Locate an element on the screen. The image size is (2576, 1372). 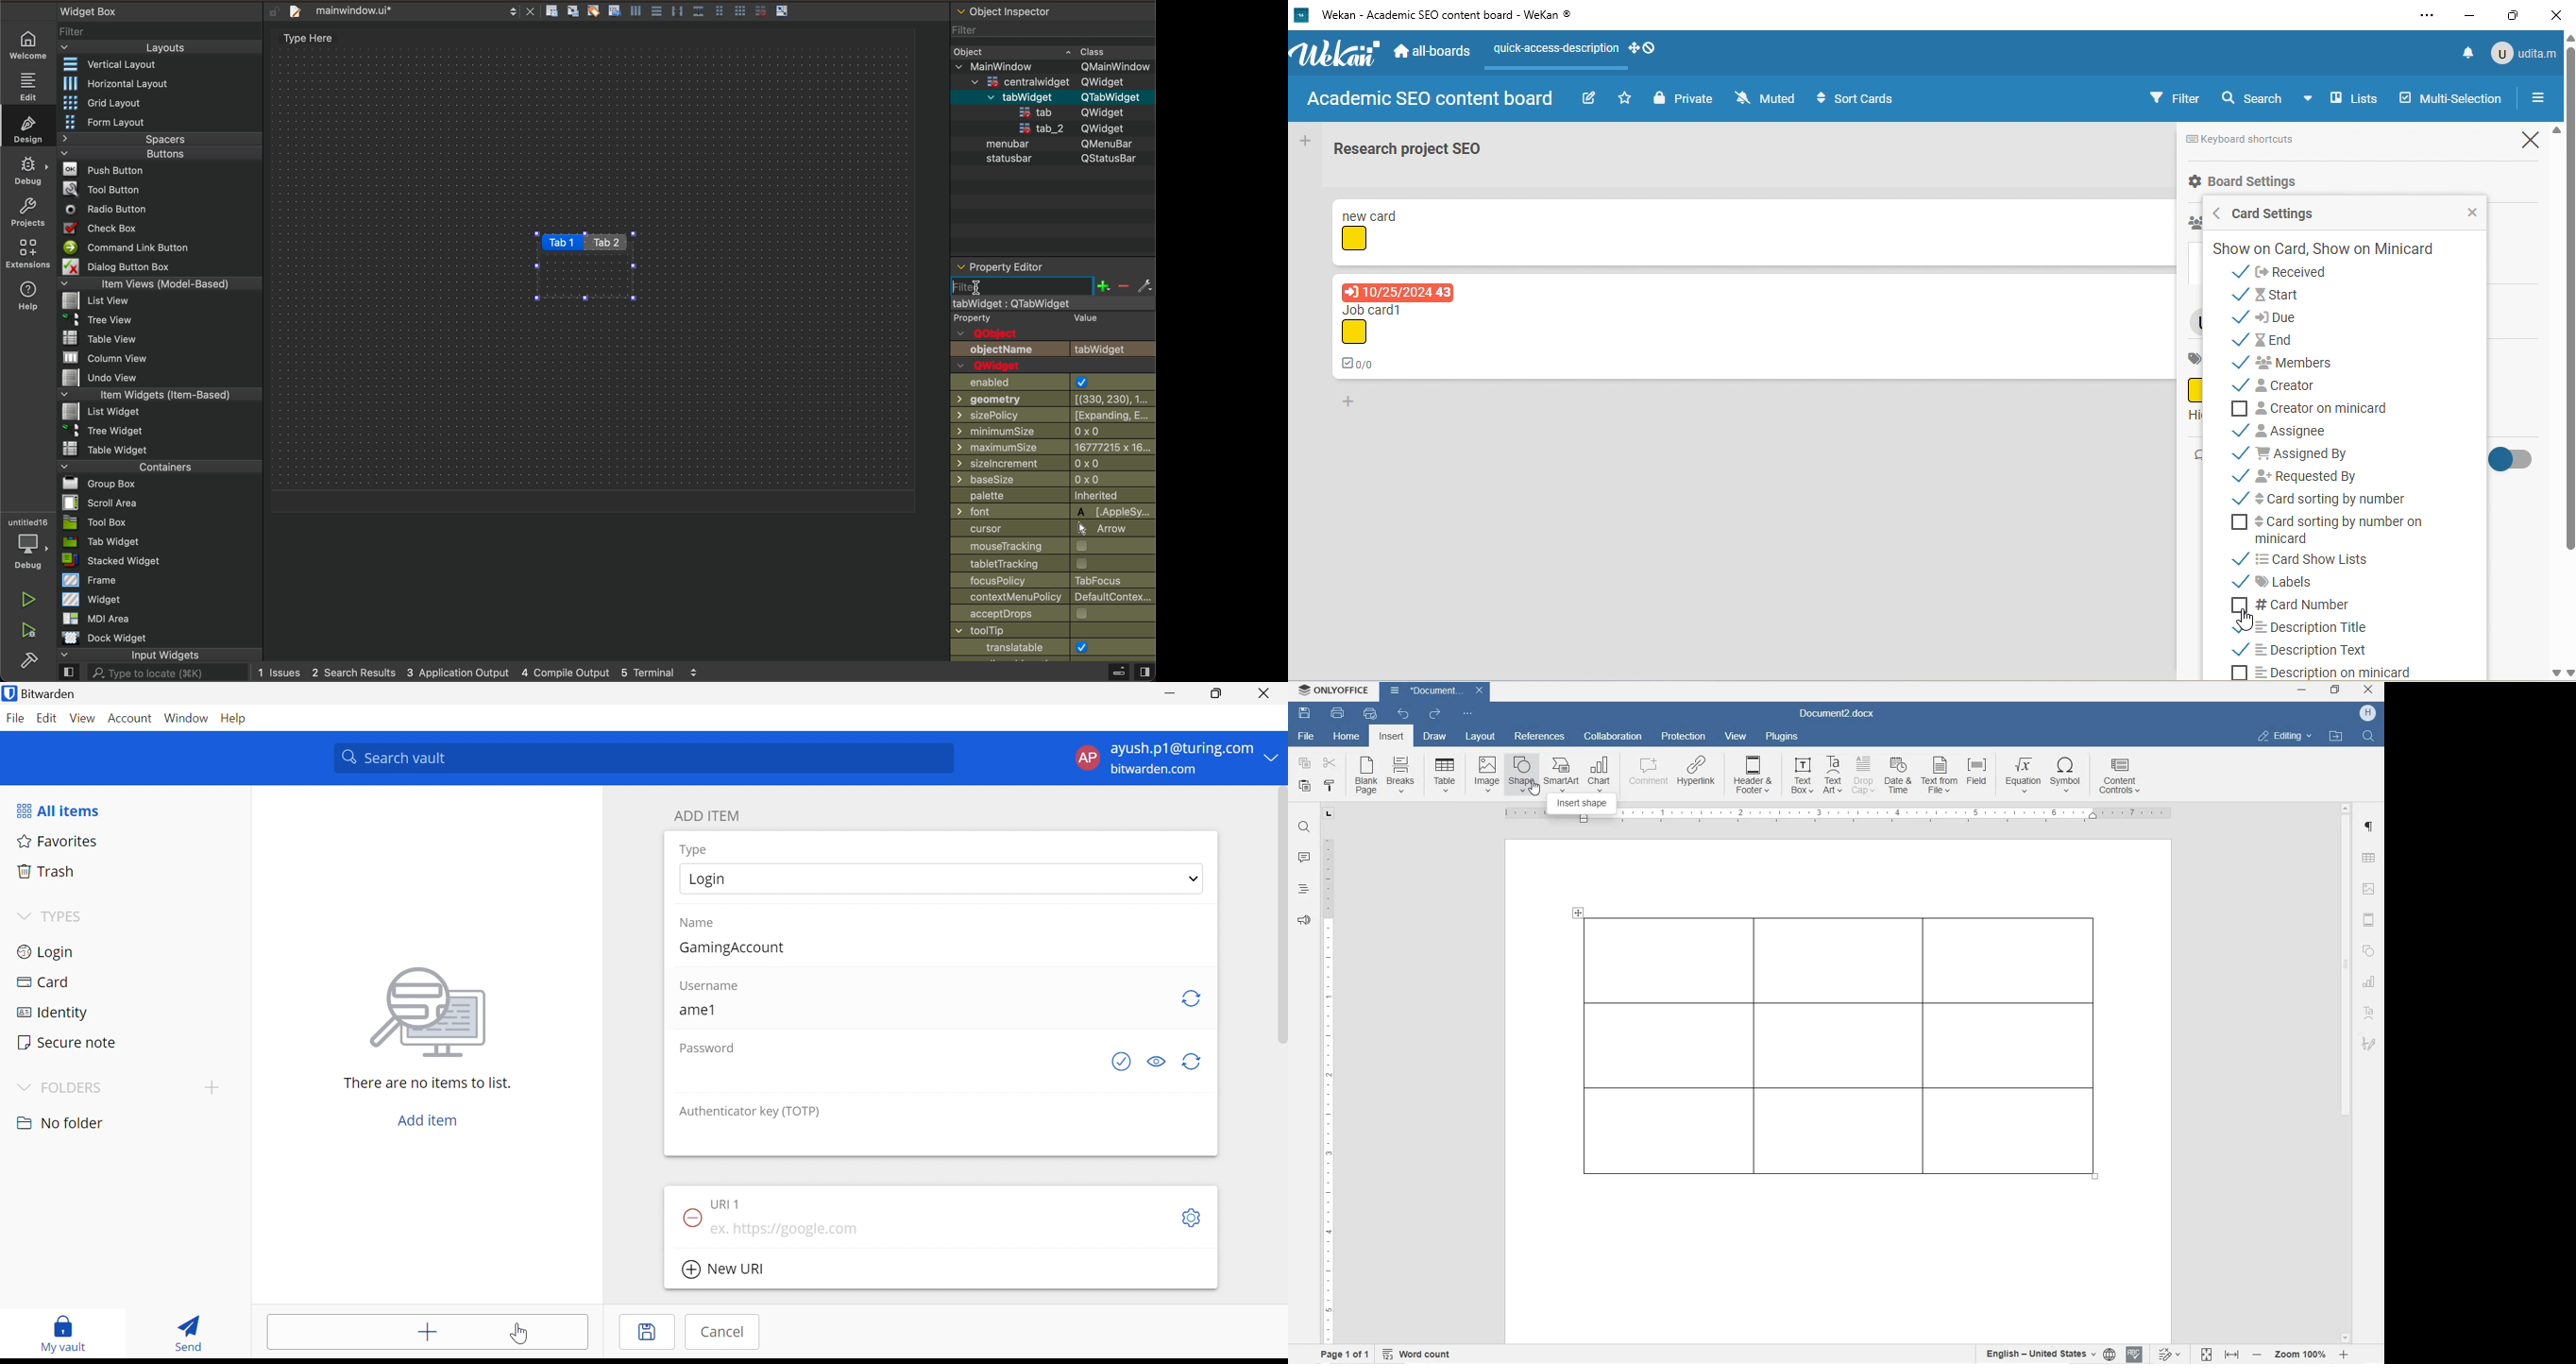
table is located at coordinates (1847, 1058).